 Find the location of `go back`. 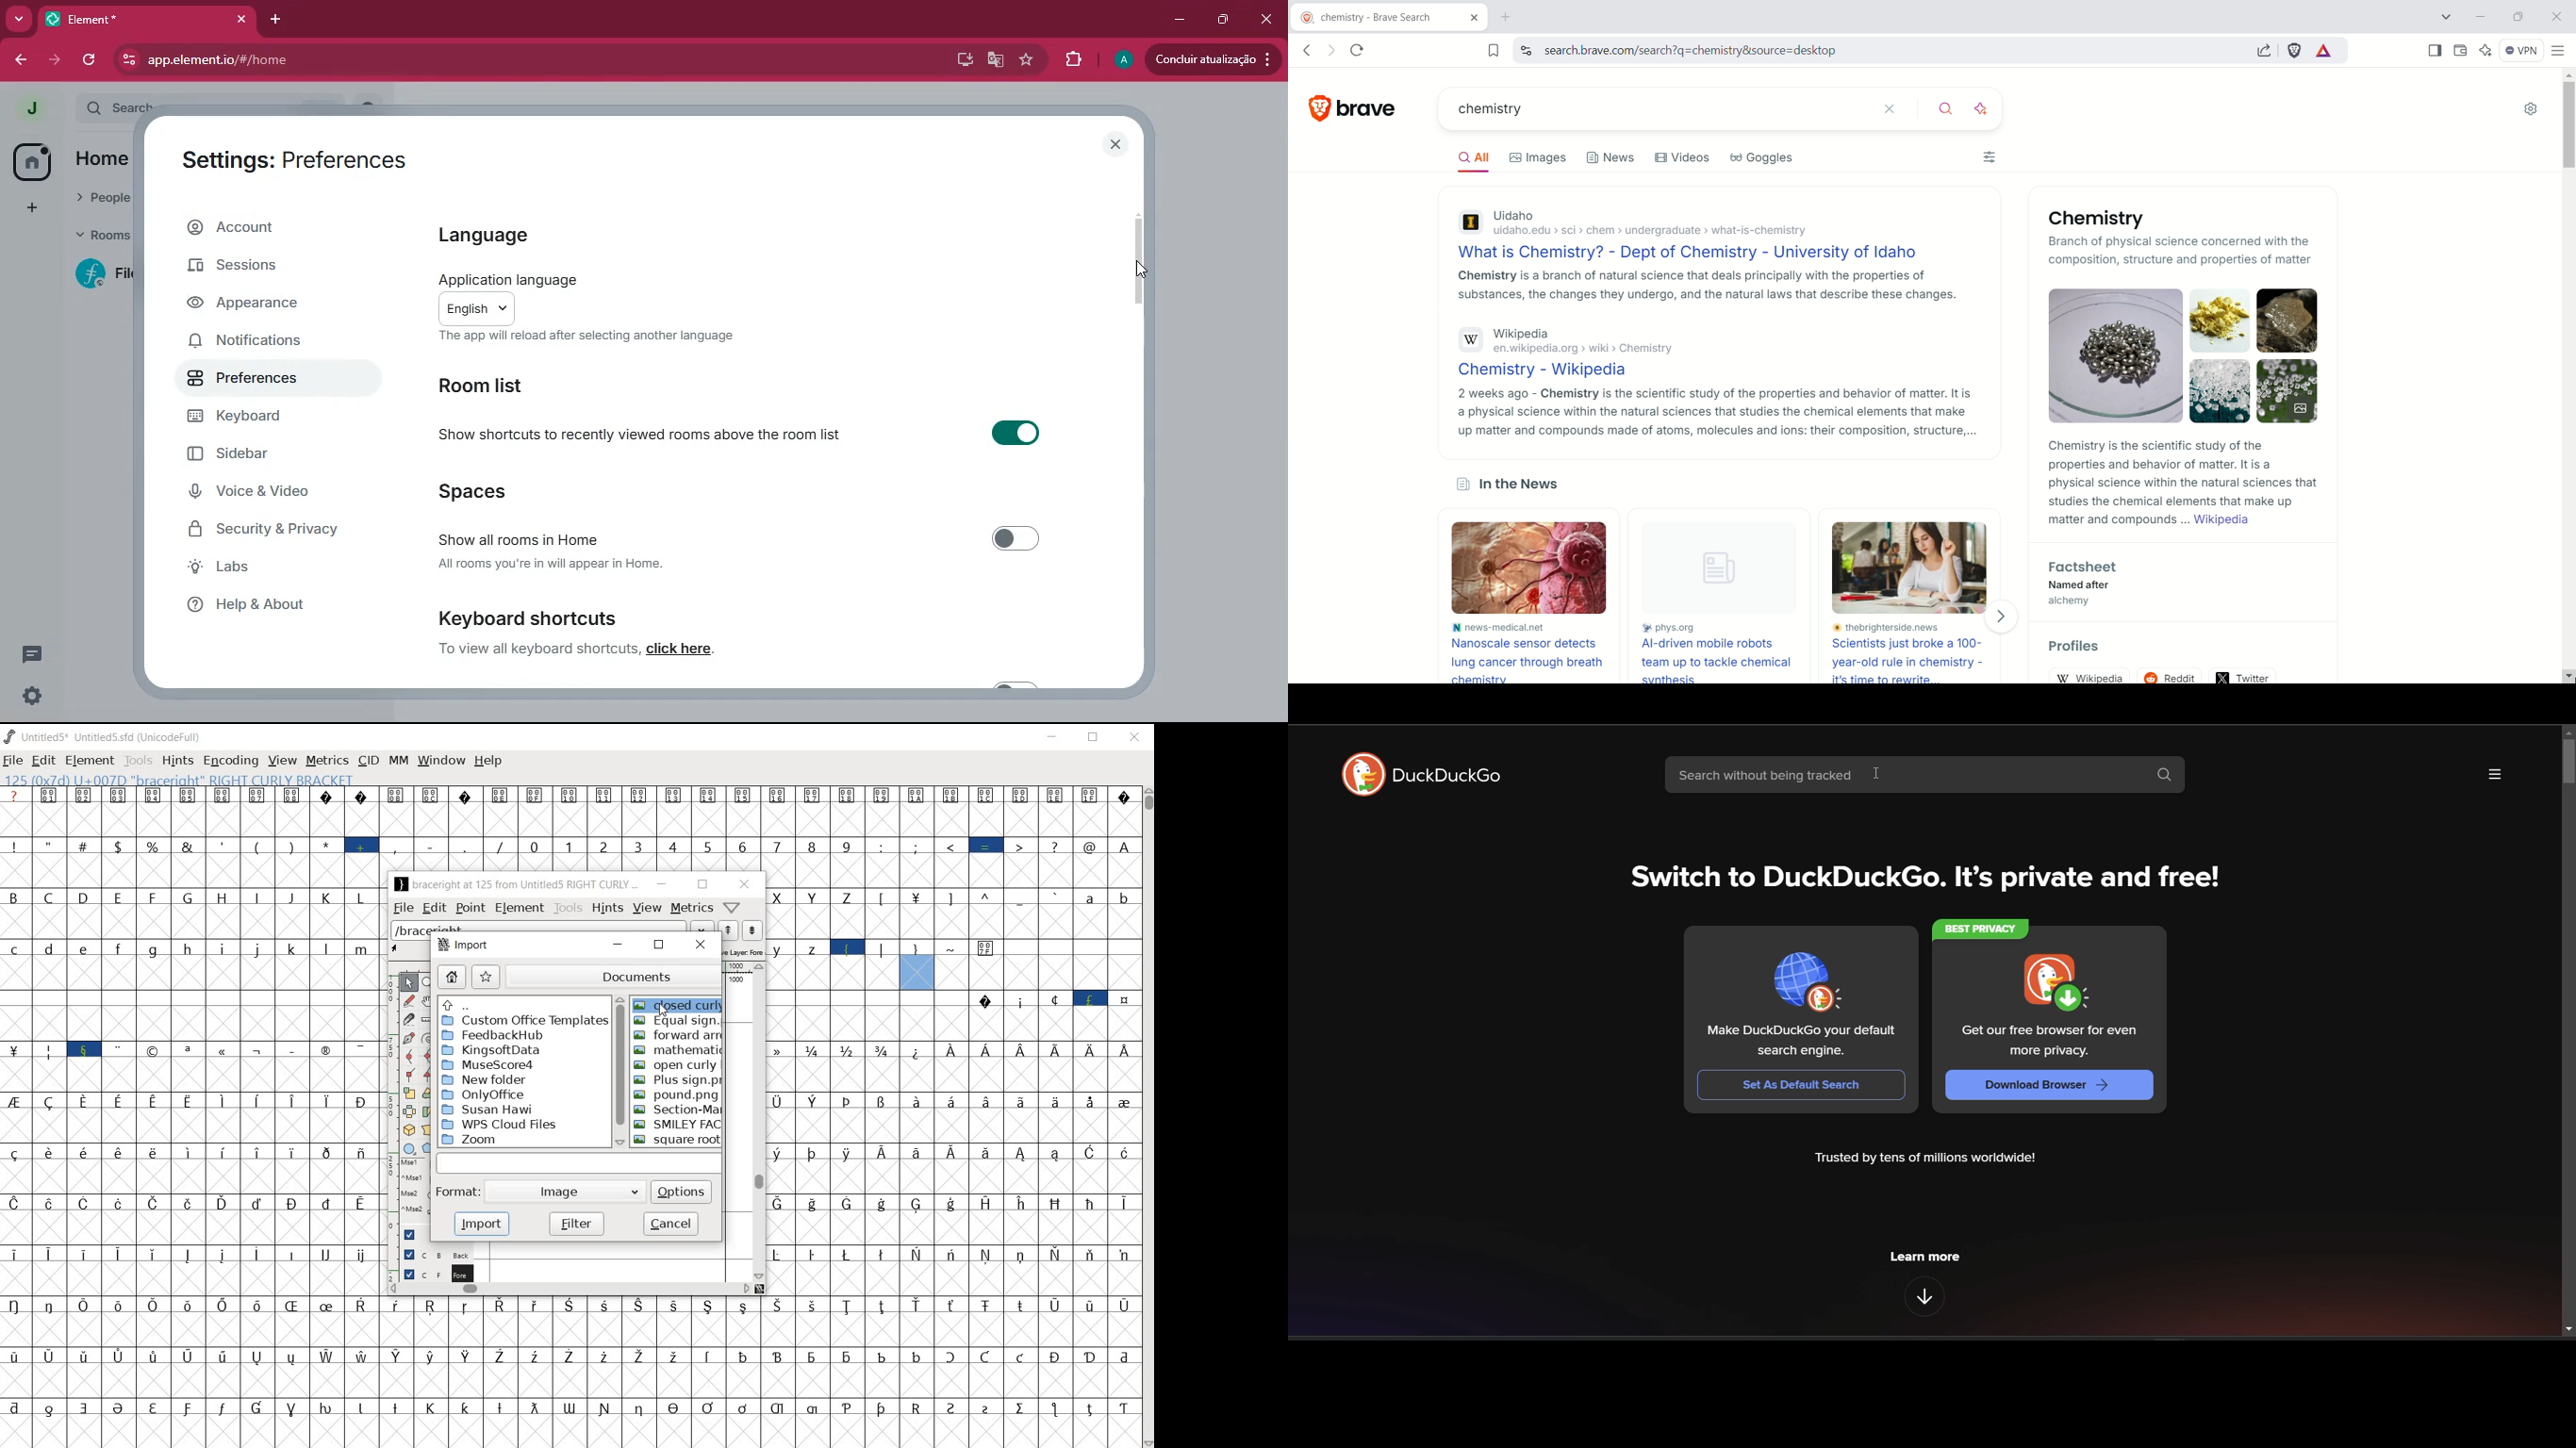

go back is located at coordinates (1306, 51).